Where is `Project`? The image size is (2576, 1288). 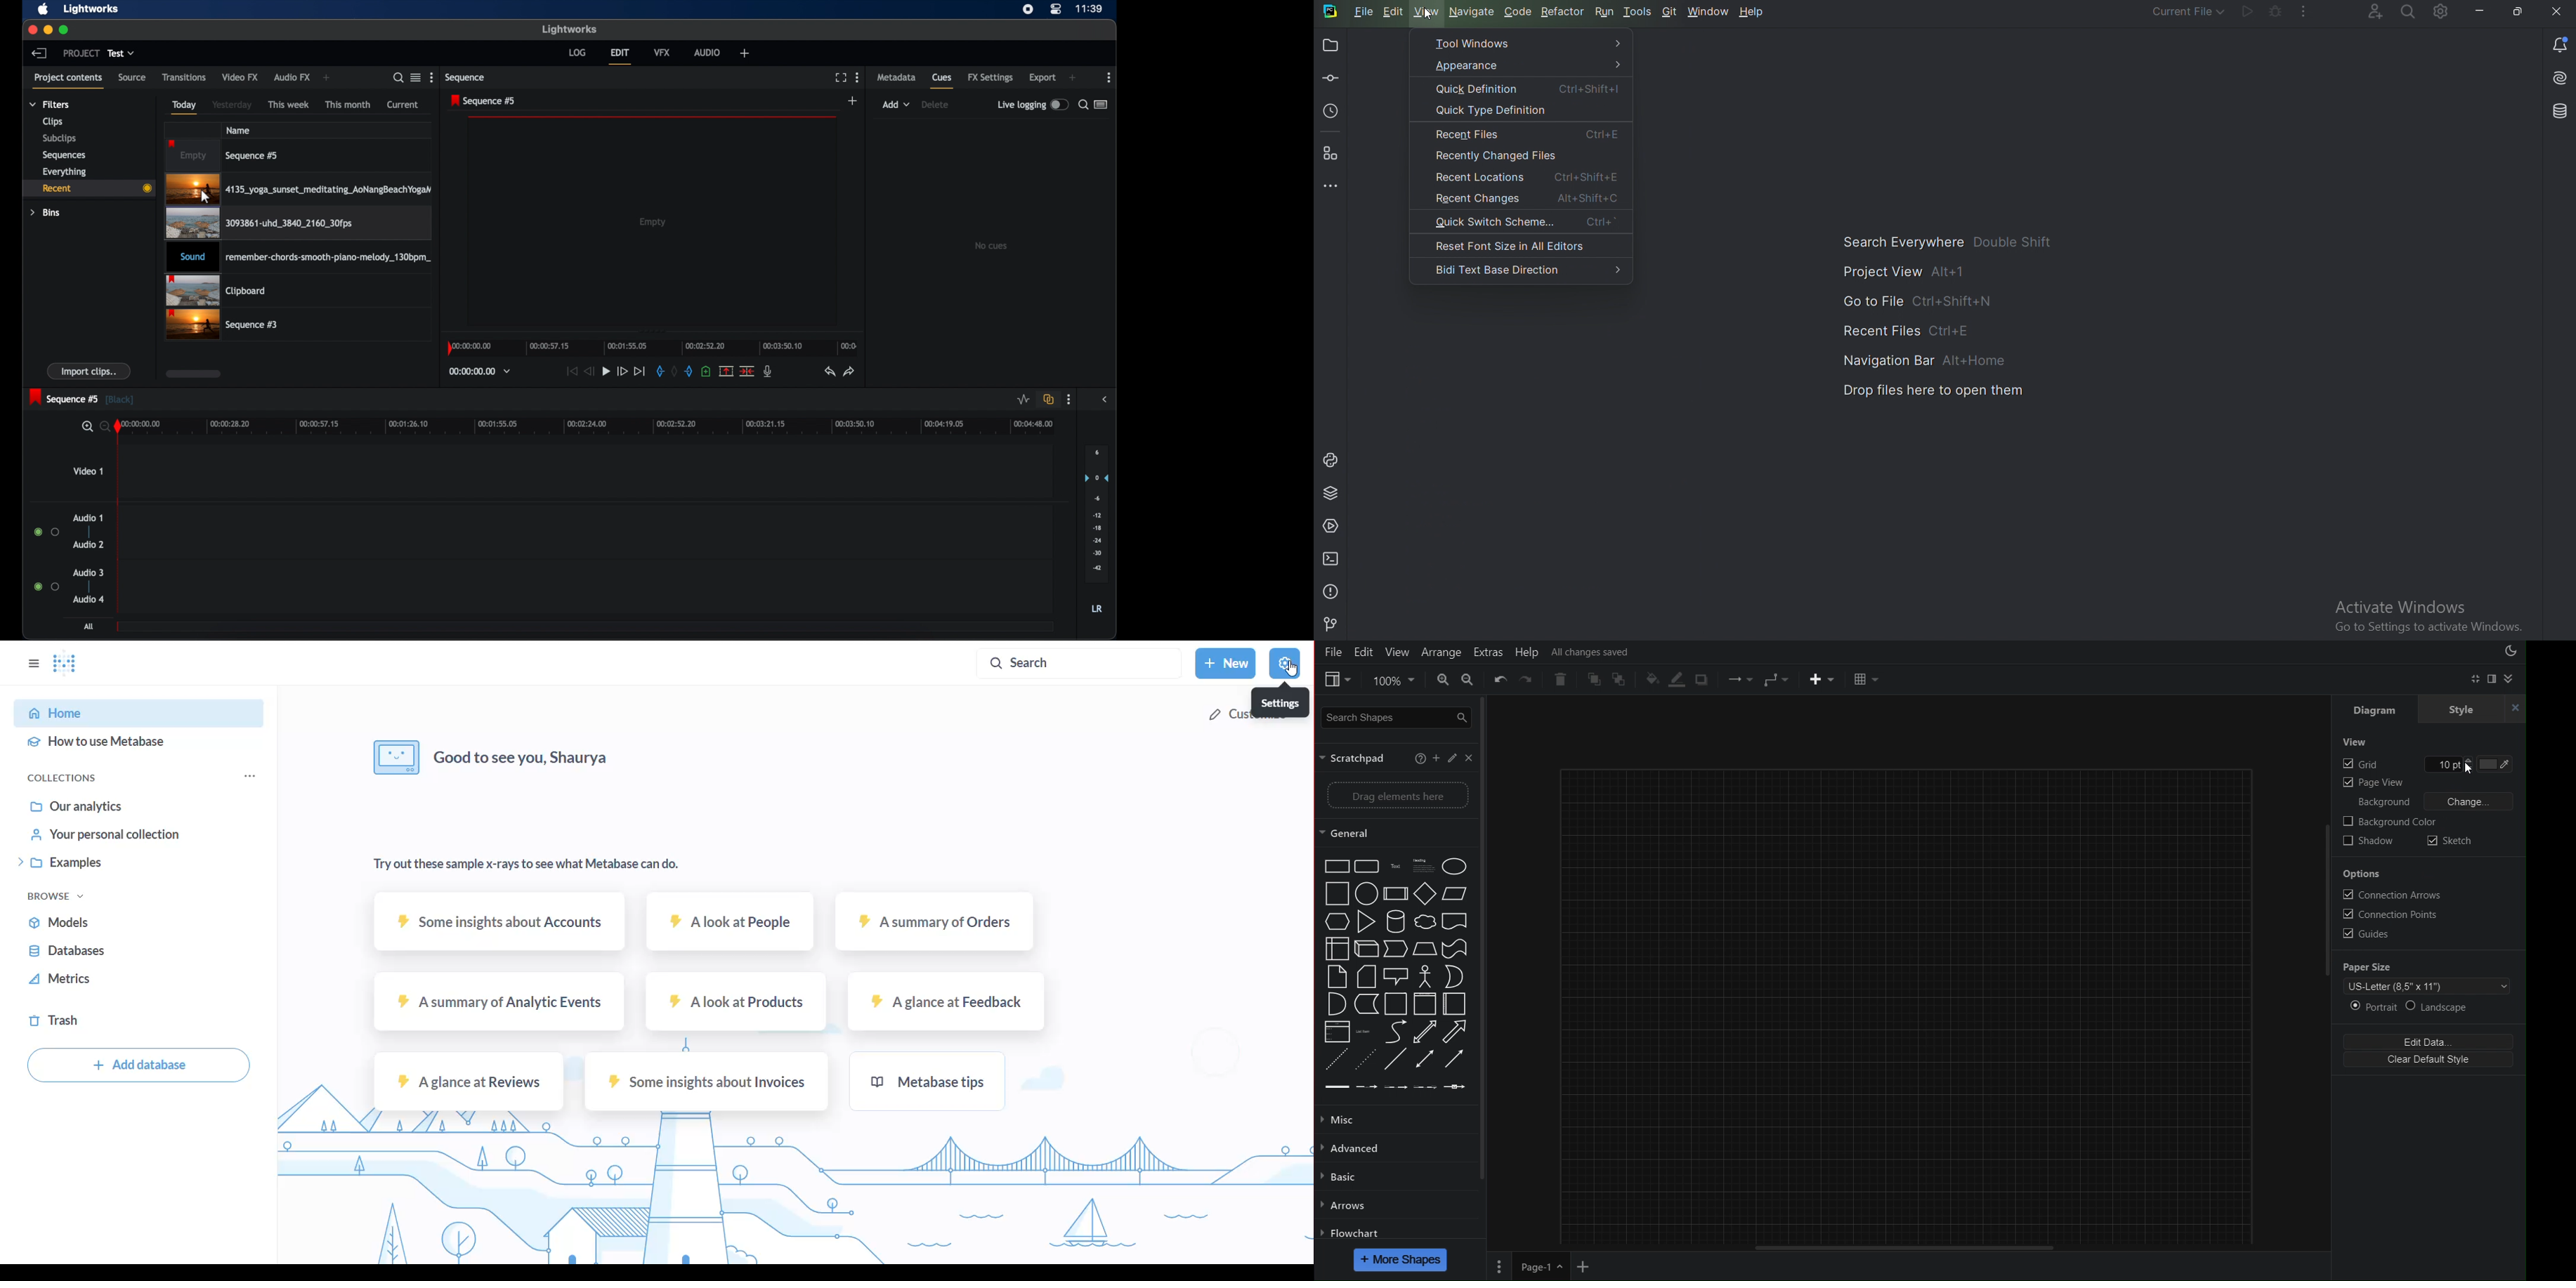
Project is located at coordinates (1331, 45).